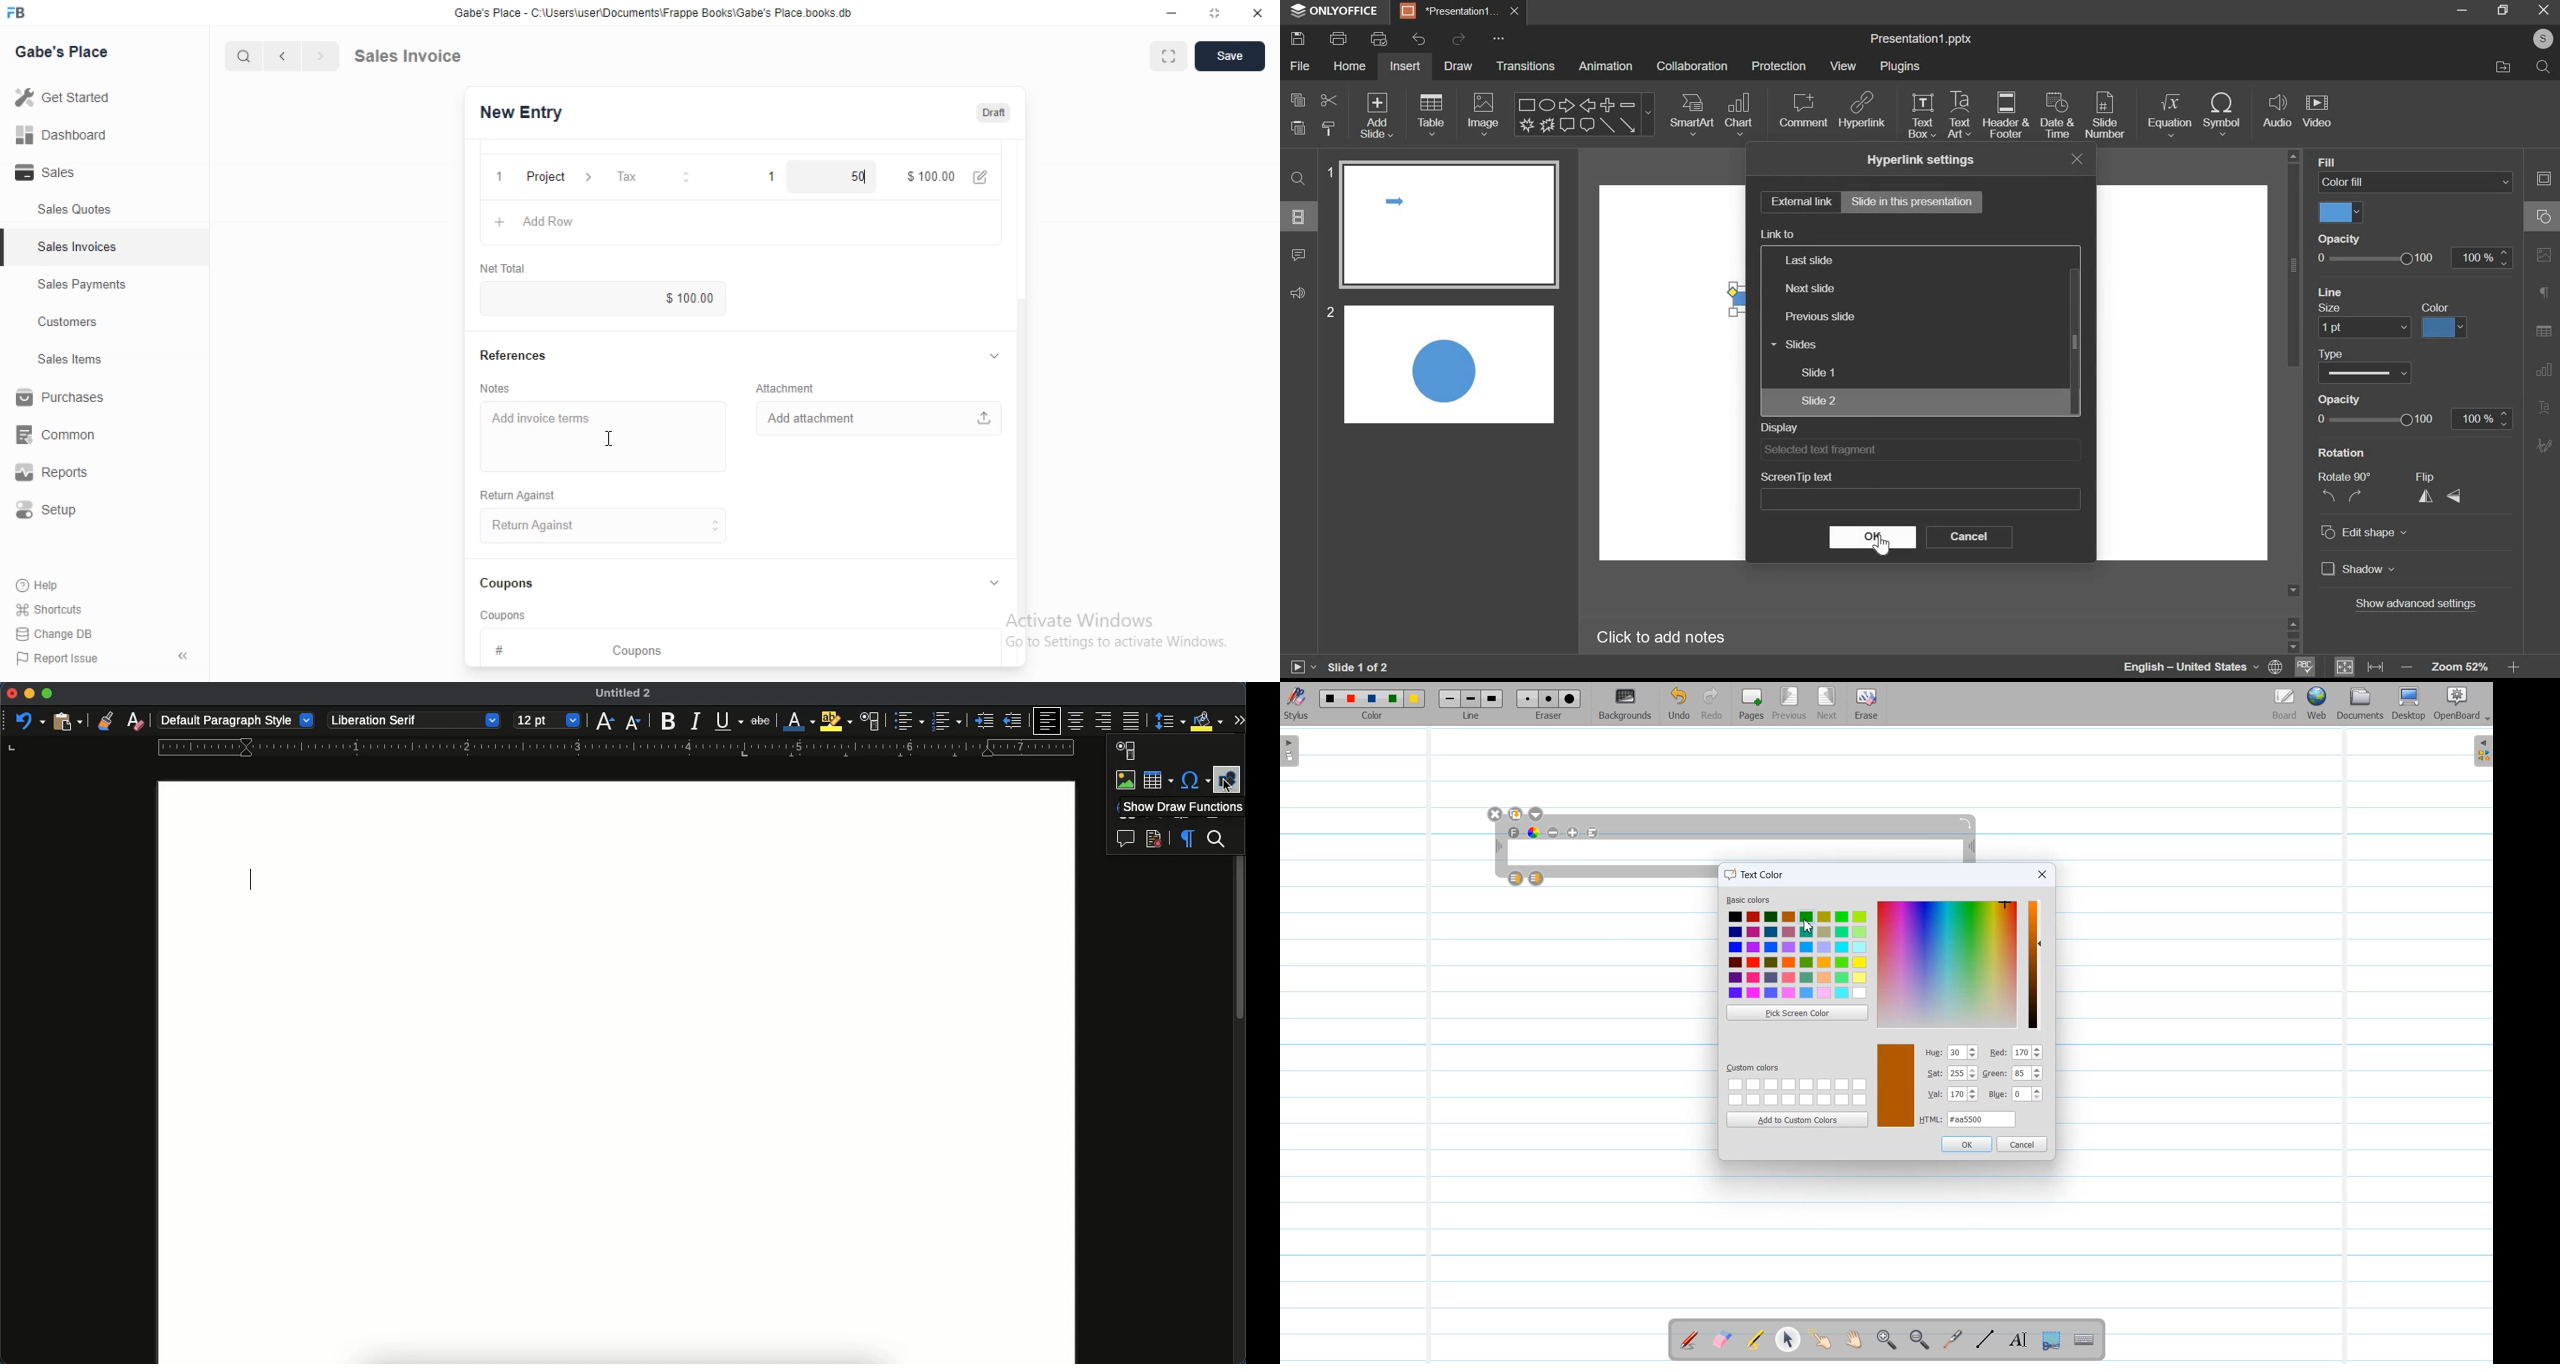 This screenshot has height=1372, width=2576. What do you see at coordinates (1423, 37) in the screenshot?
I see `undo` at bounding box center [1423, 37].